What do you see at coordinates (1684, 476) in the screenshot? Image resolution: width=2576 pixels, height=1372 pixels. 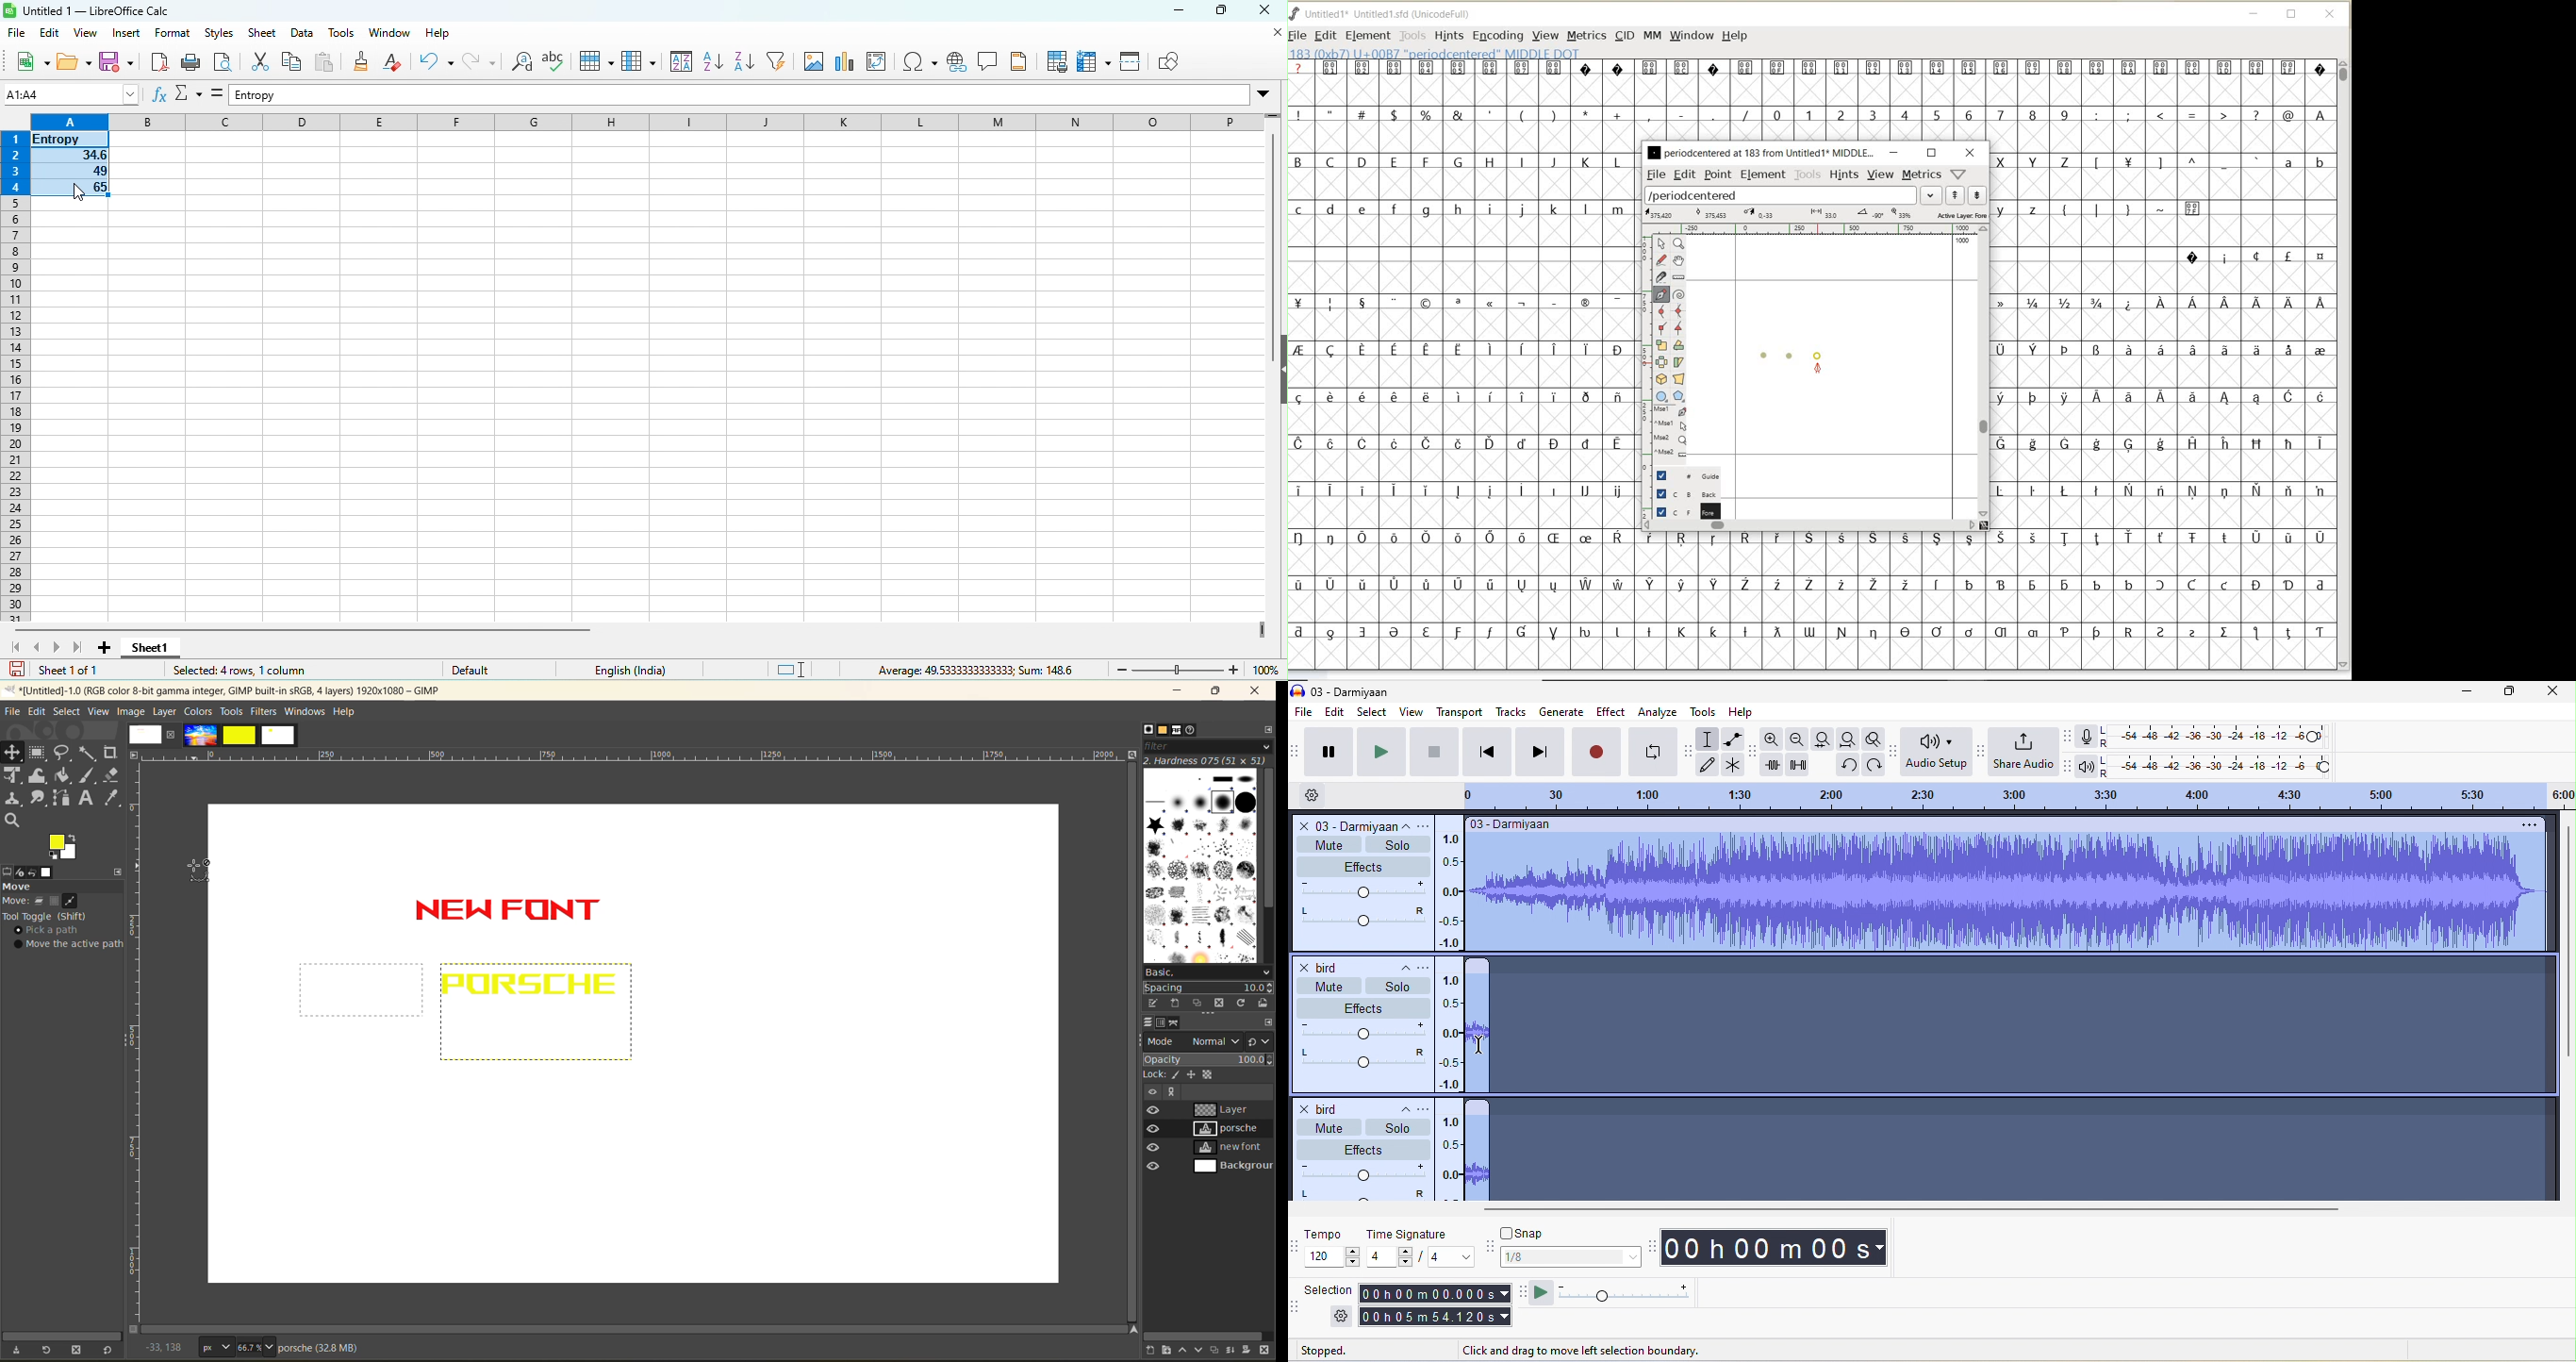 I see `guide` at bounding box center [1684, 476].